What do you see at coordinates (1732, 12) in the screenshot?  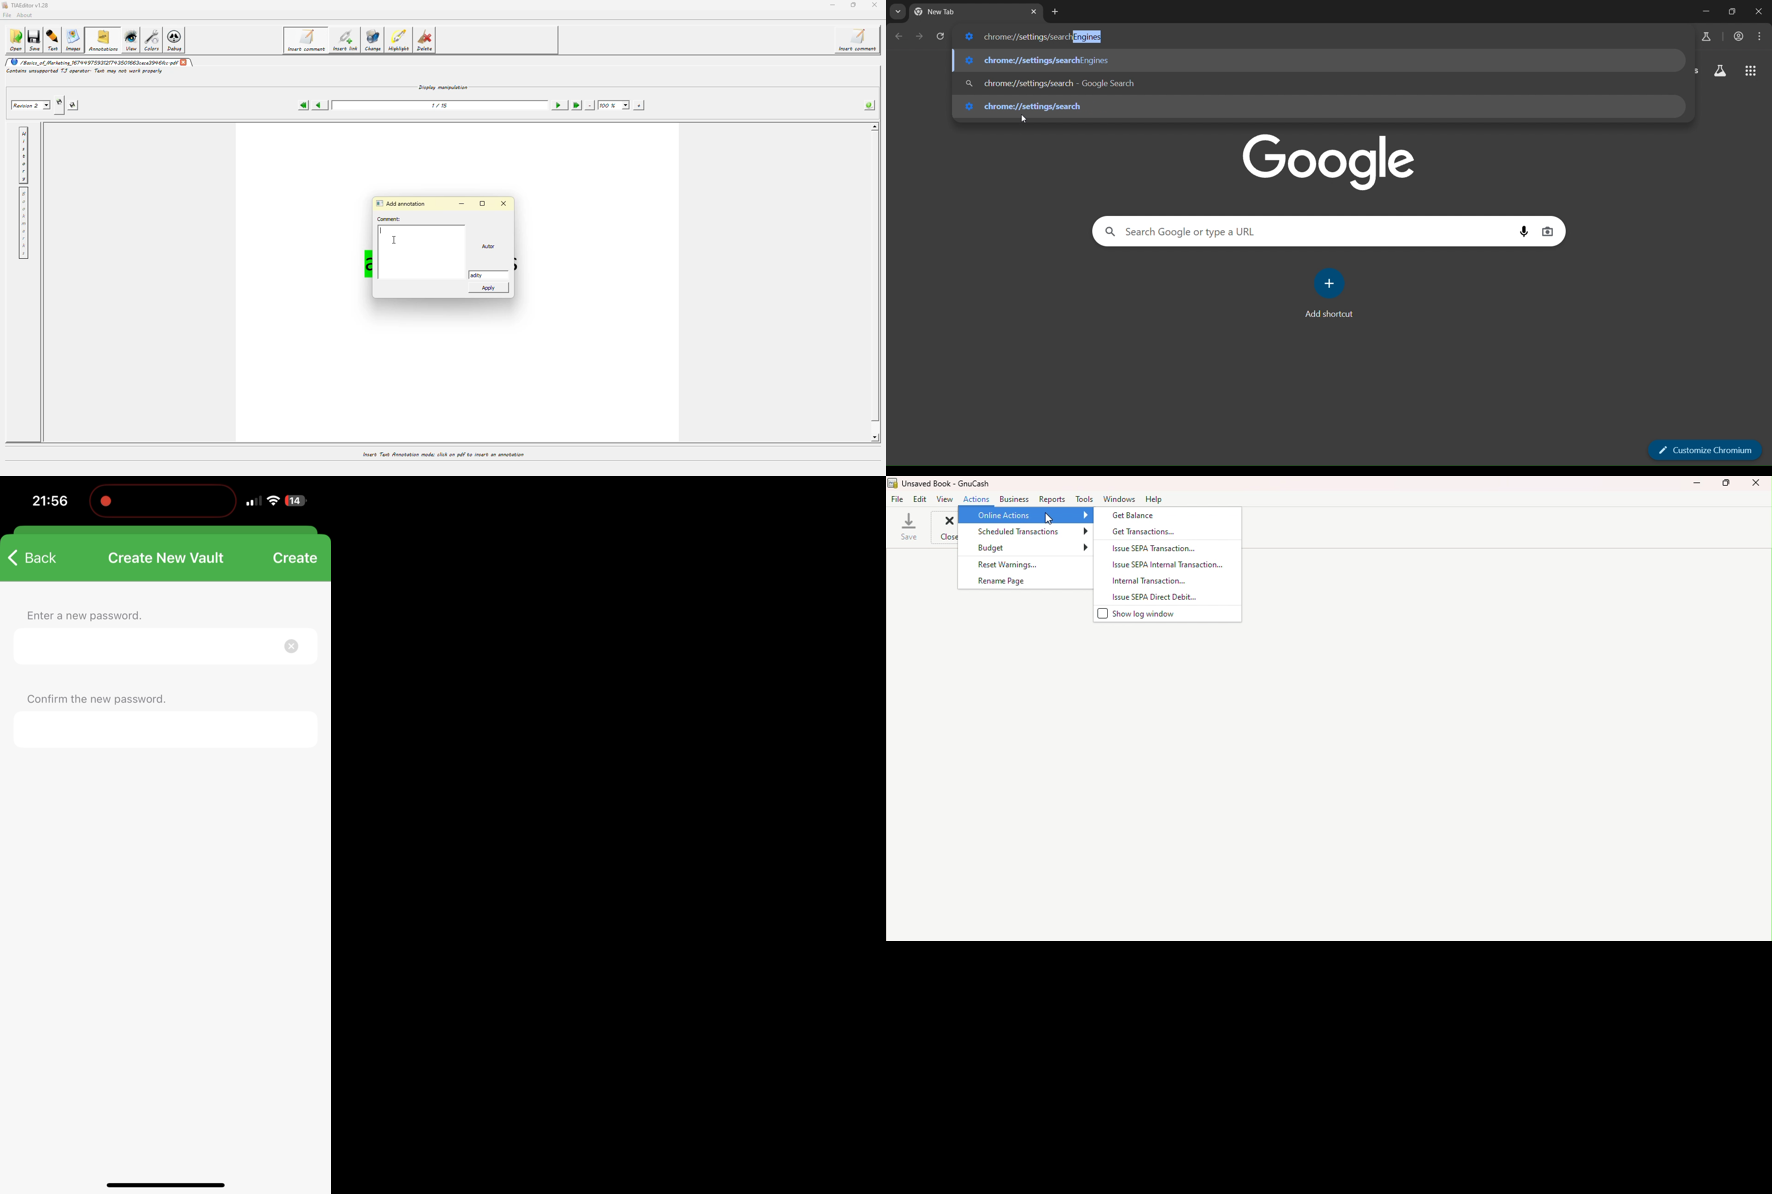 I see `restore down` at bounding box center [1732, 12].